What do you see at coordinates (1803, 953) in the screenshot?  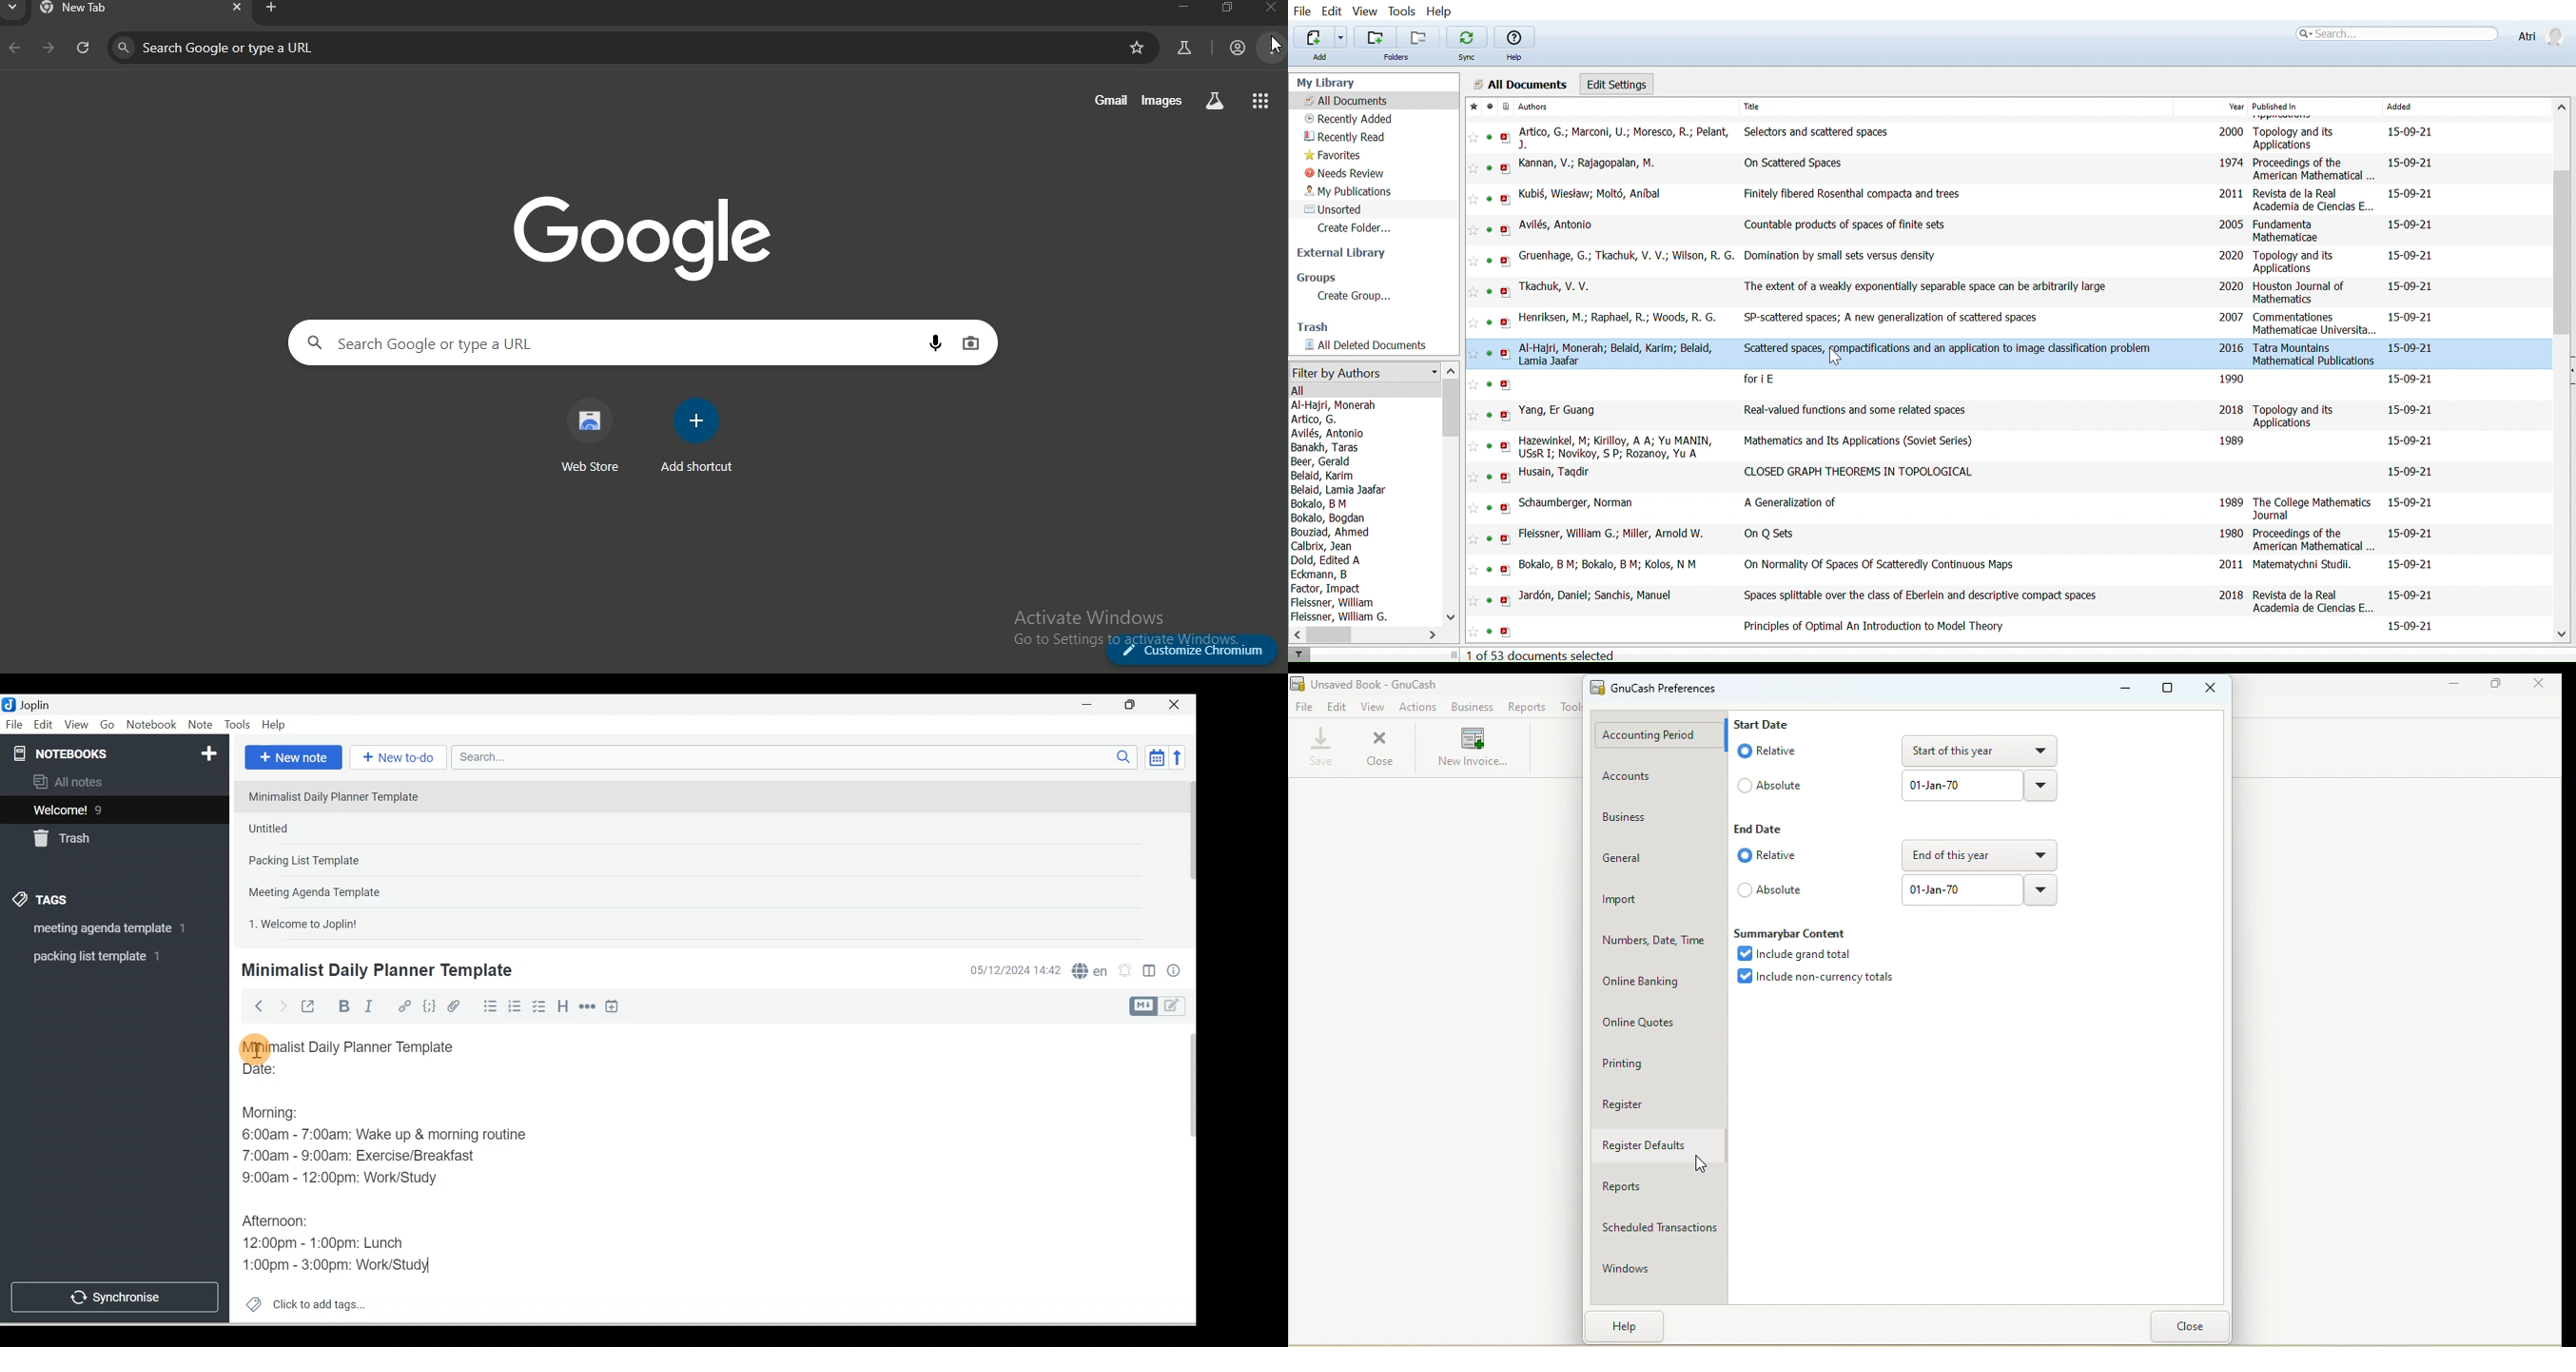 I see `Include grand total` at bounding box center [1803, 953].